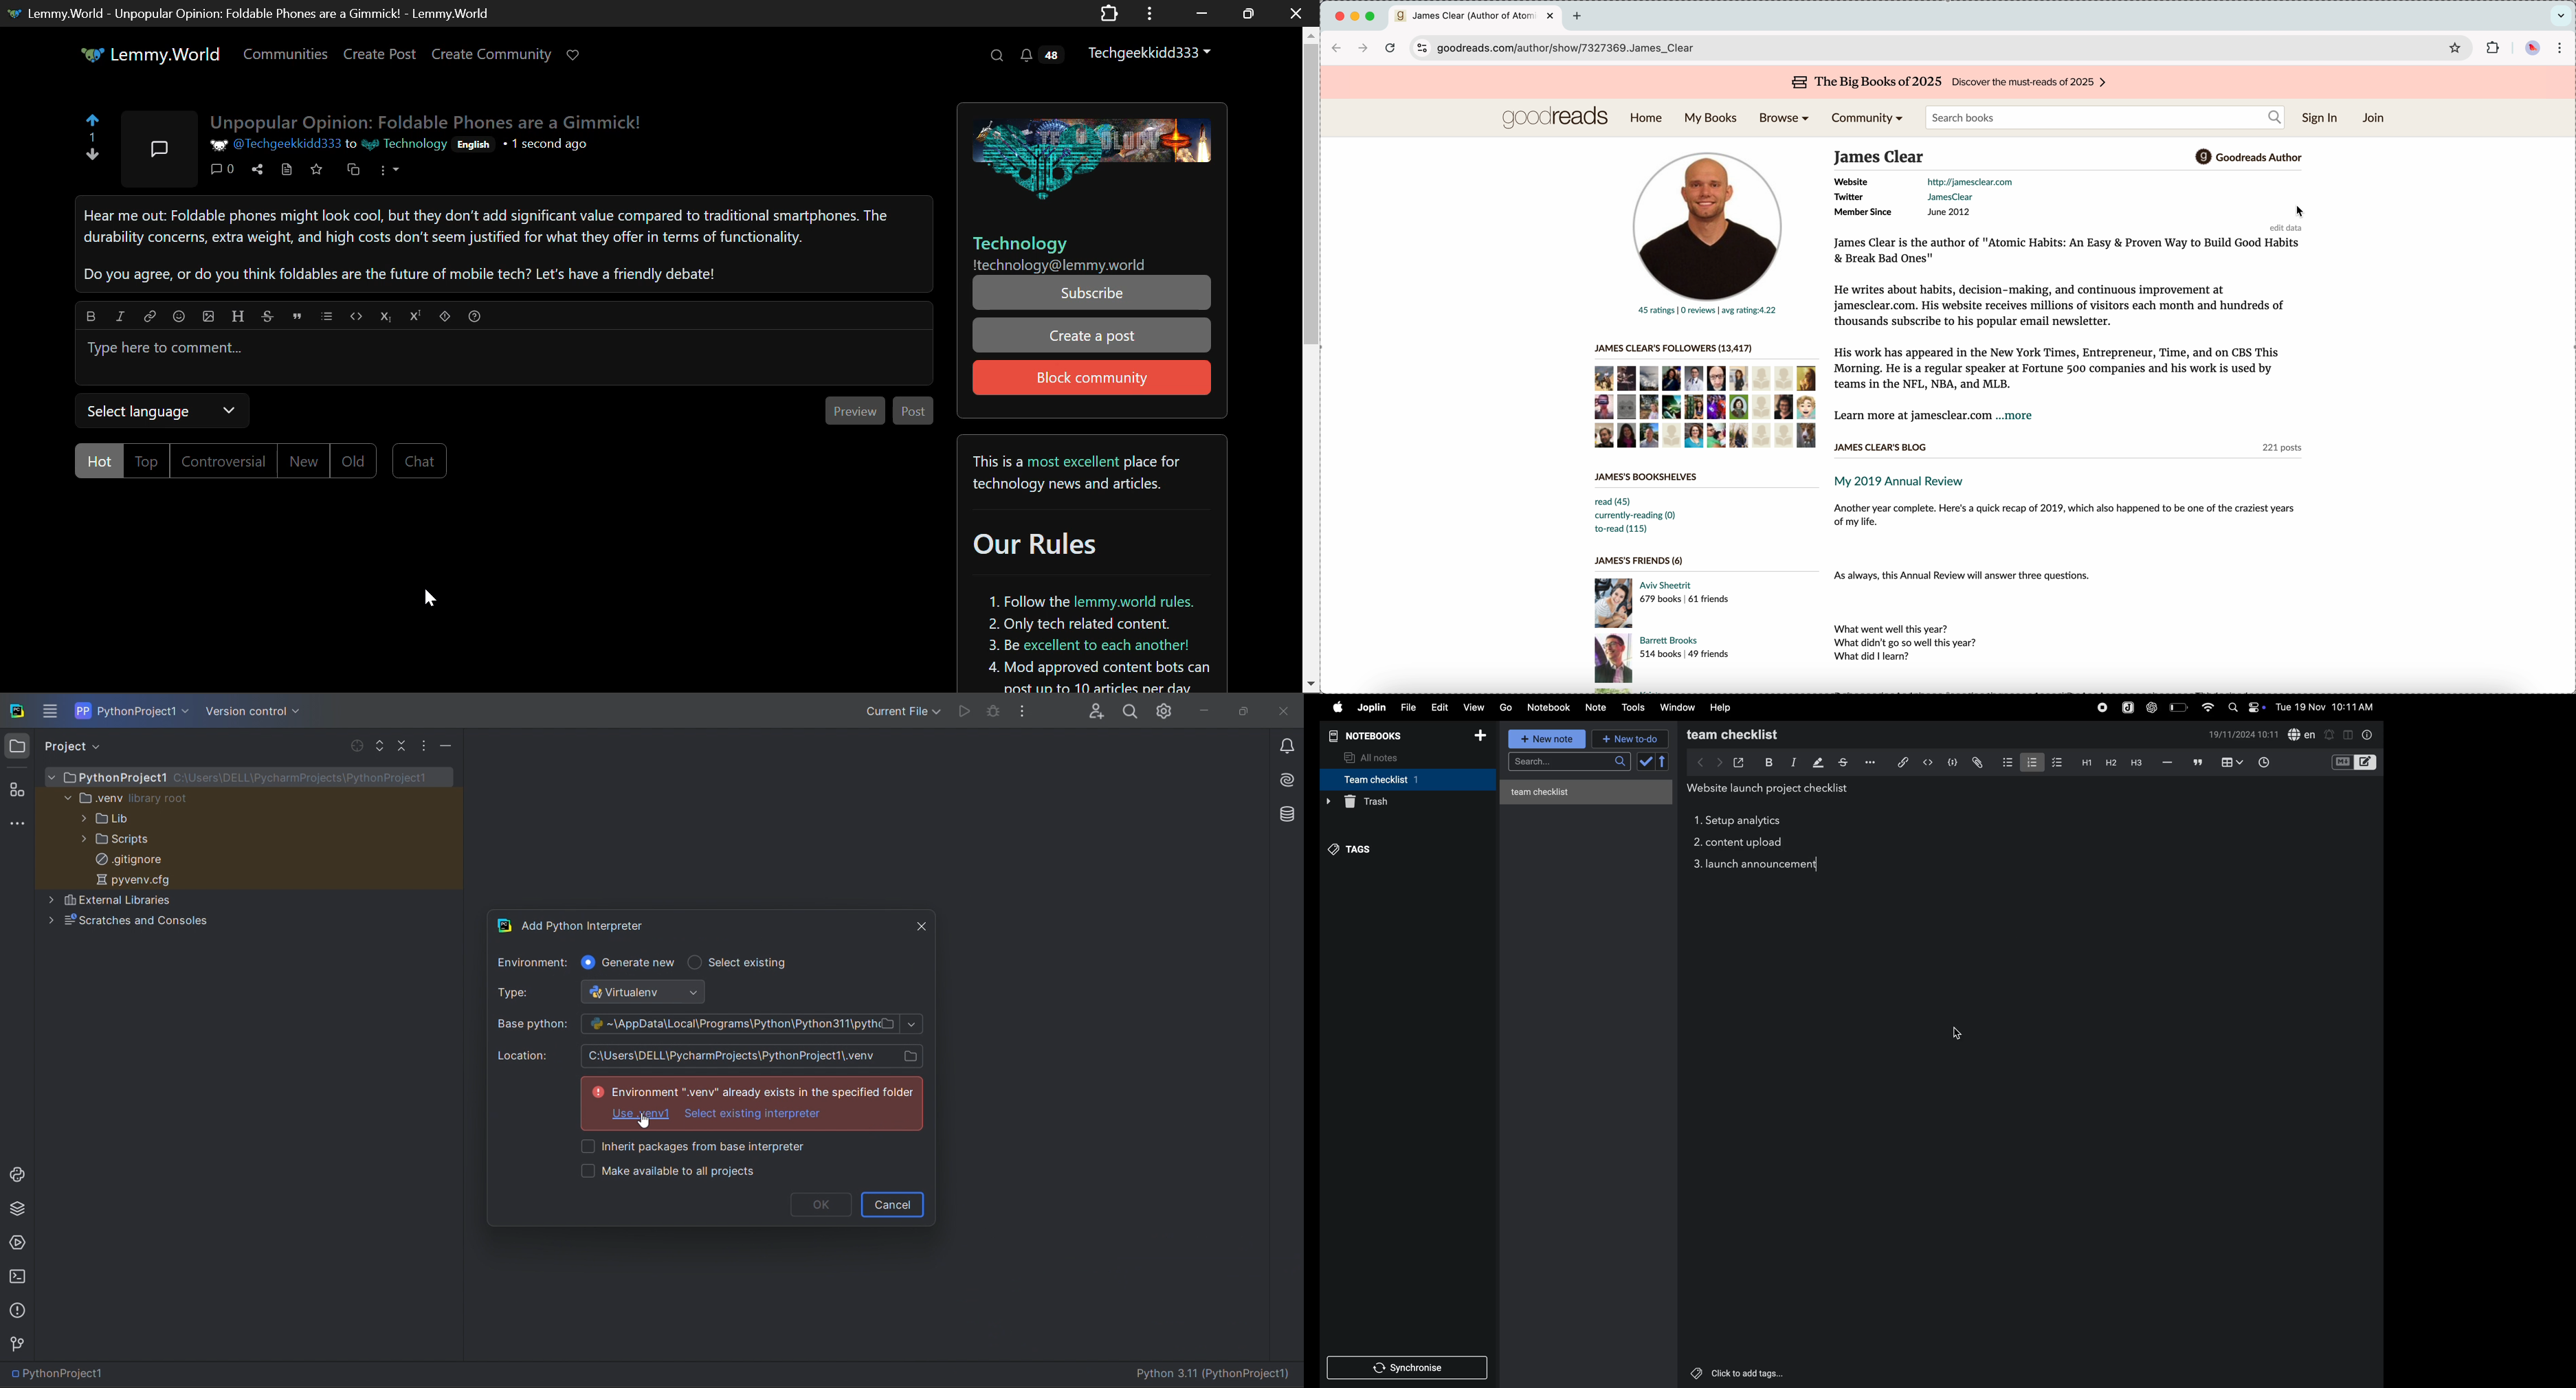 This screenshot has width=2576, height=1400. What do you see at coordinates (1749, 842) in the screenshot?
I see `content upload` at bounding box center [1749, 842].